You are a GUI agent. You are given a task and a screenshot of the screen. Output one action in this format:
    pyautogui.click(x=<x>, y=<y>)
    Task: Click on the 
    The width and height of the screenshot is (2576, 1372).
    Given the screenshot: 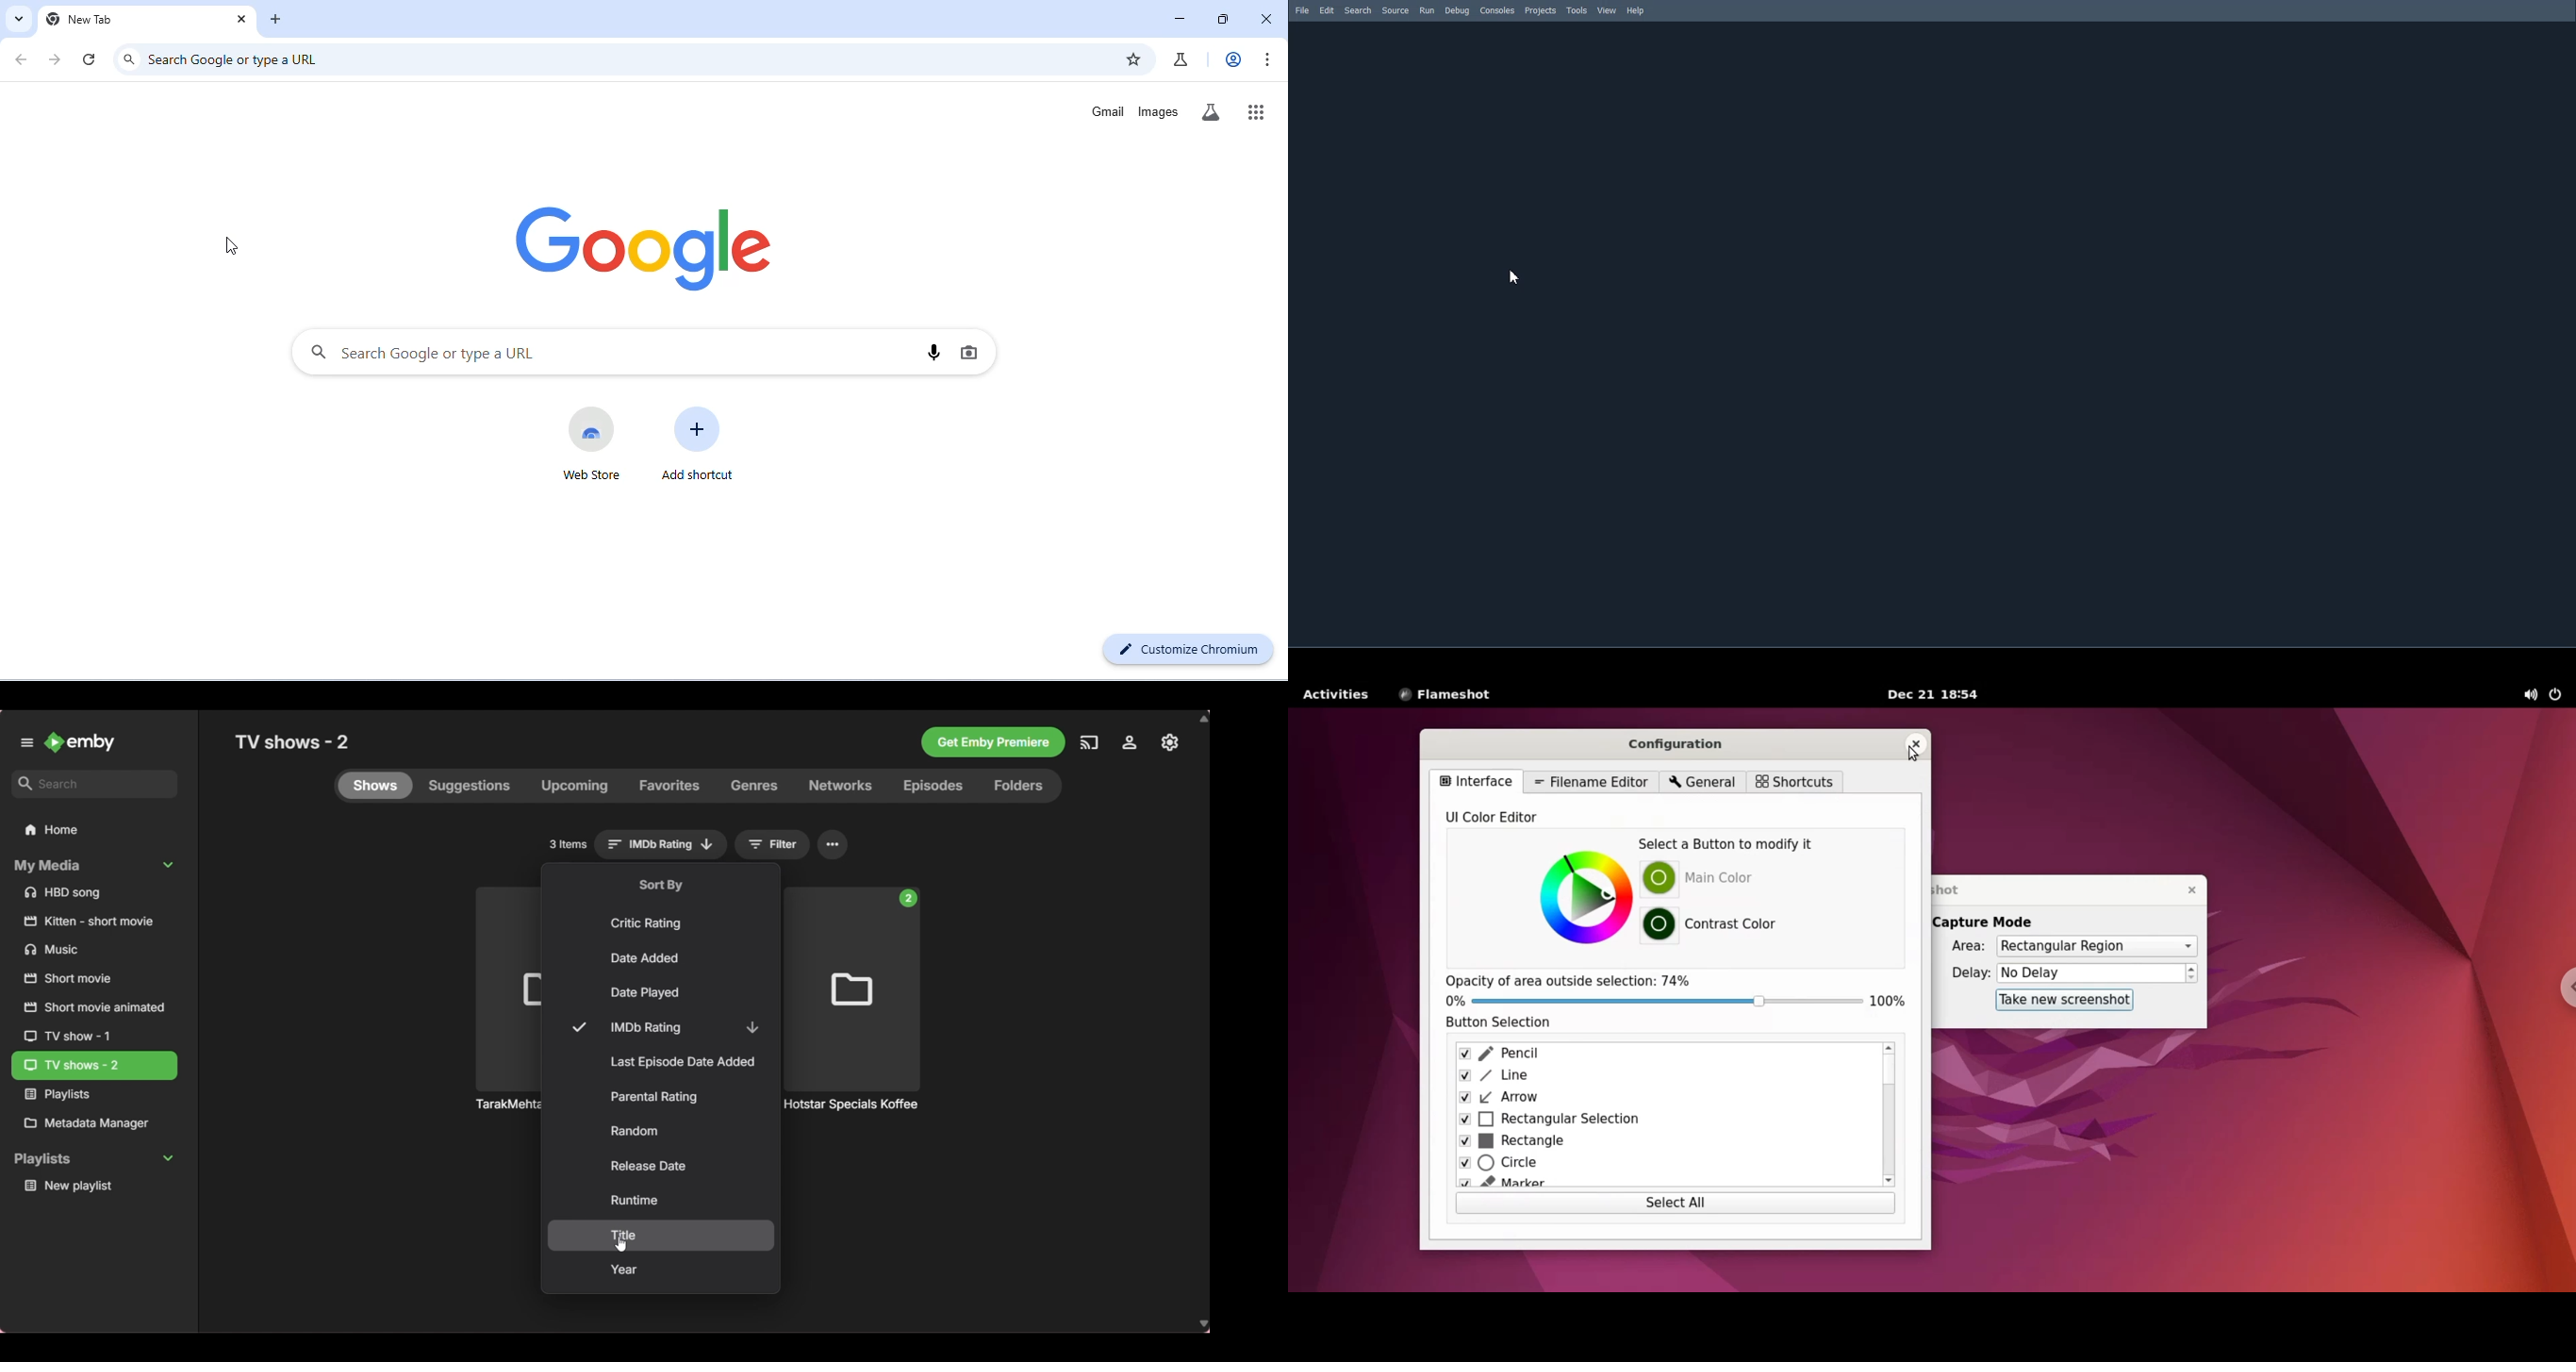 What is the action you would take?
    pyautogui.click(x=505, y=1103)
    